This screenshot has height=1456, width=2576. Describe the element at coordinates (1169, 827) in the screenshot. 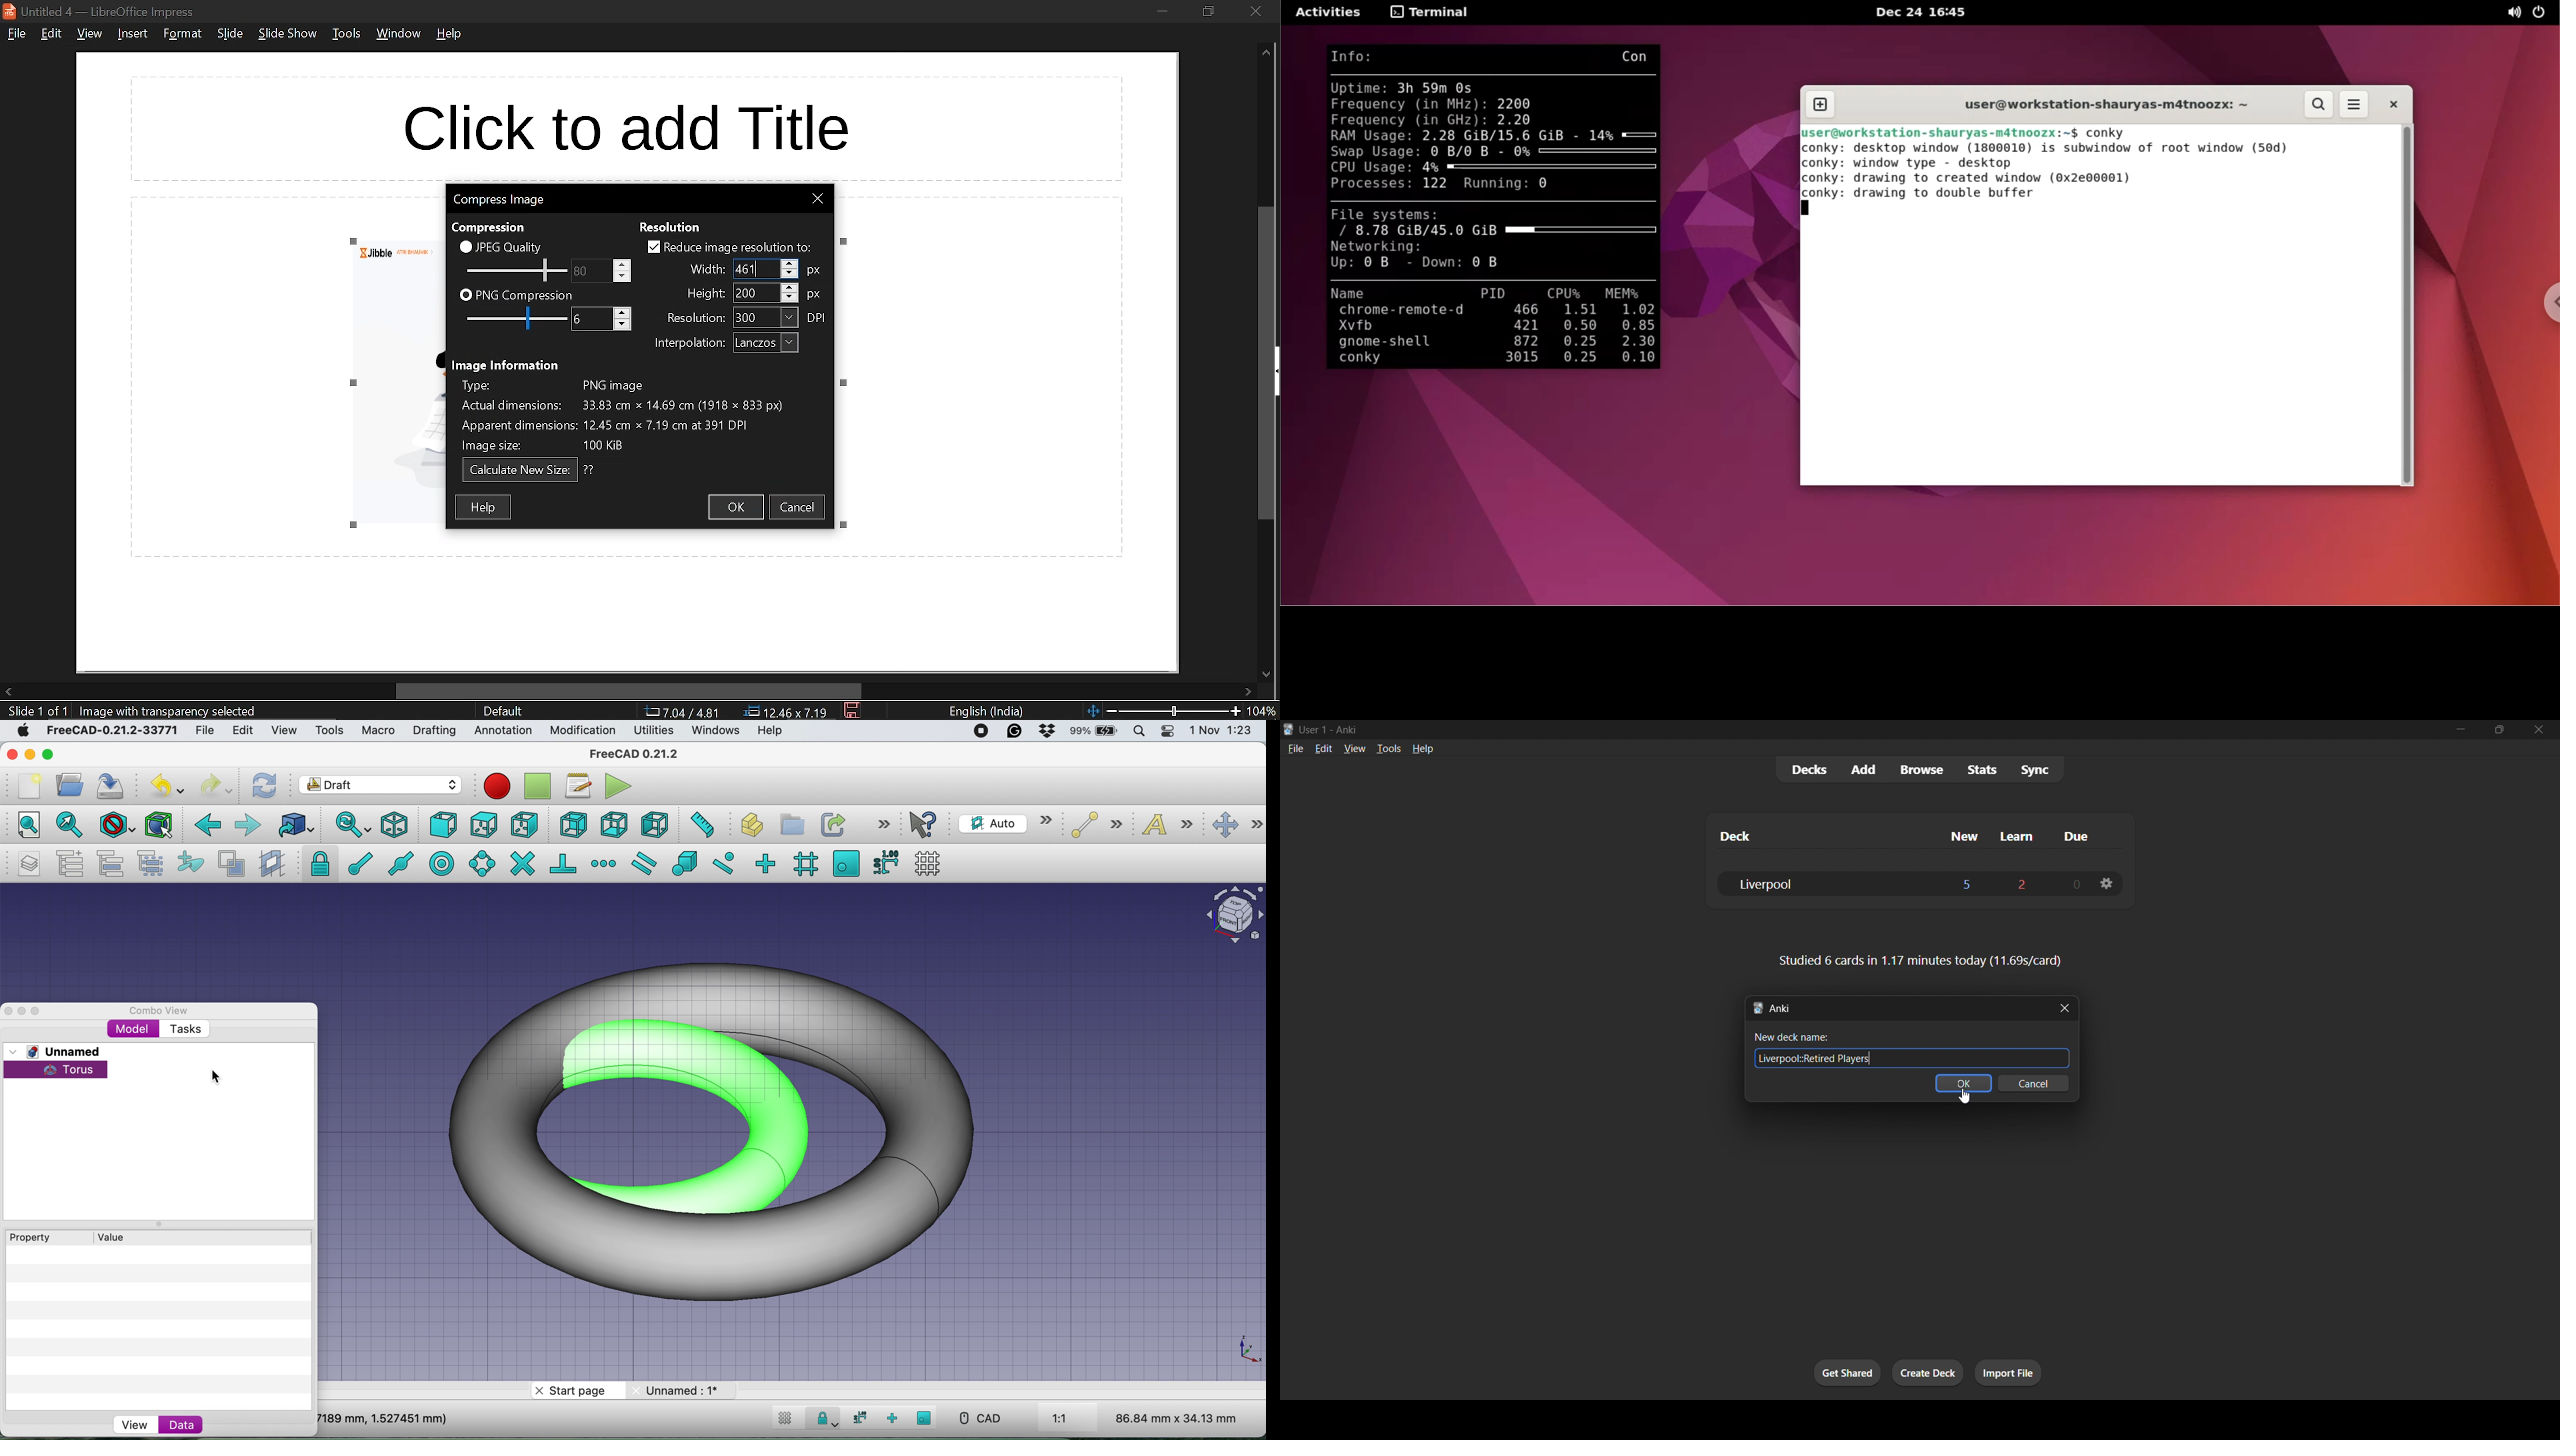

I see `text` at that location.